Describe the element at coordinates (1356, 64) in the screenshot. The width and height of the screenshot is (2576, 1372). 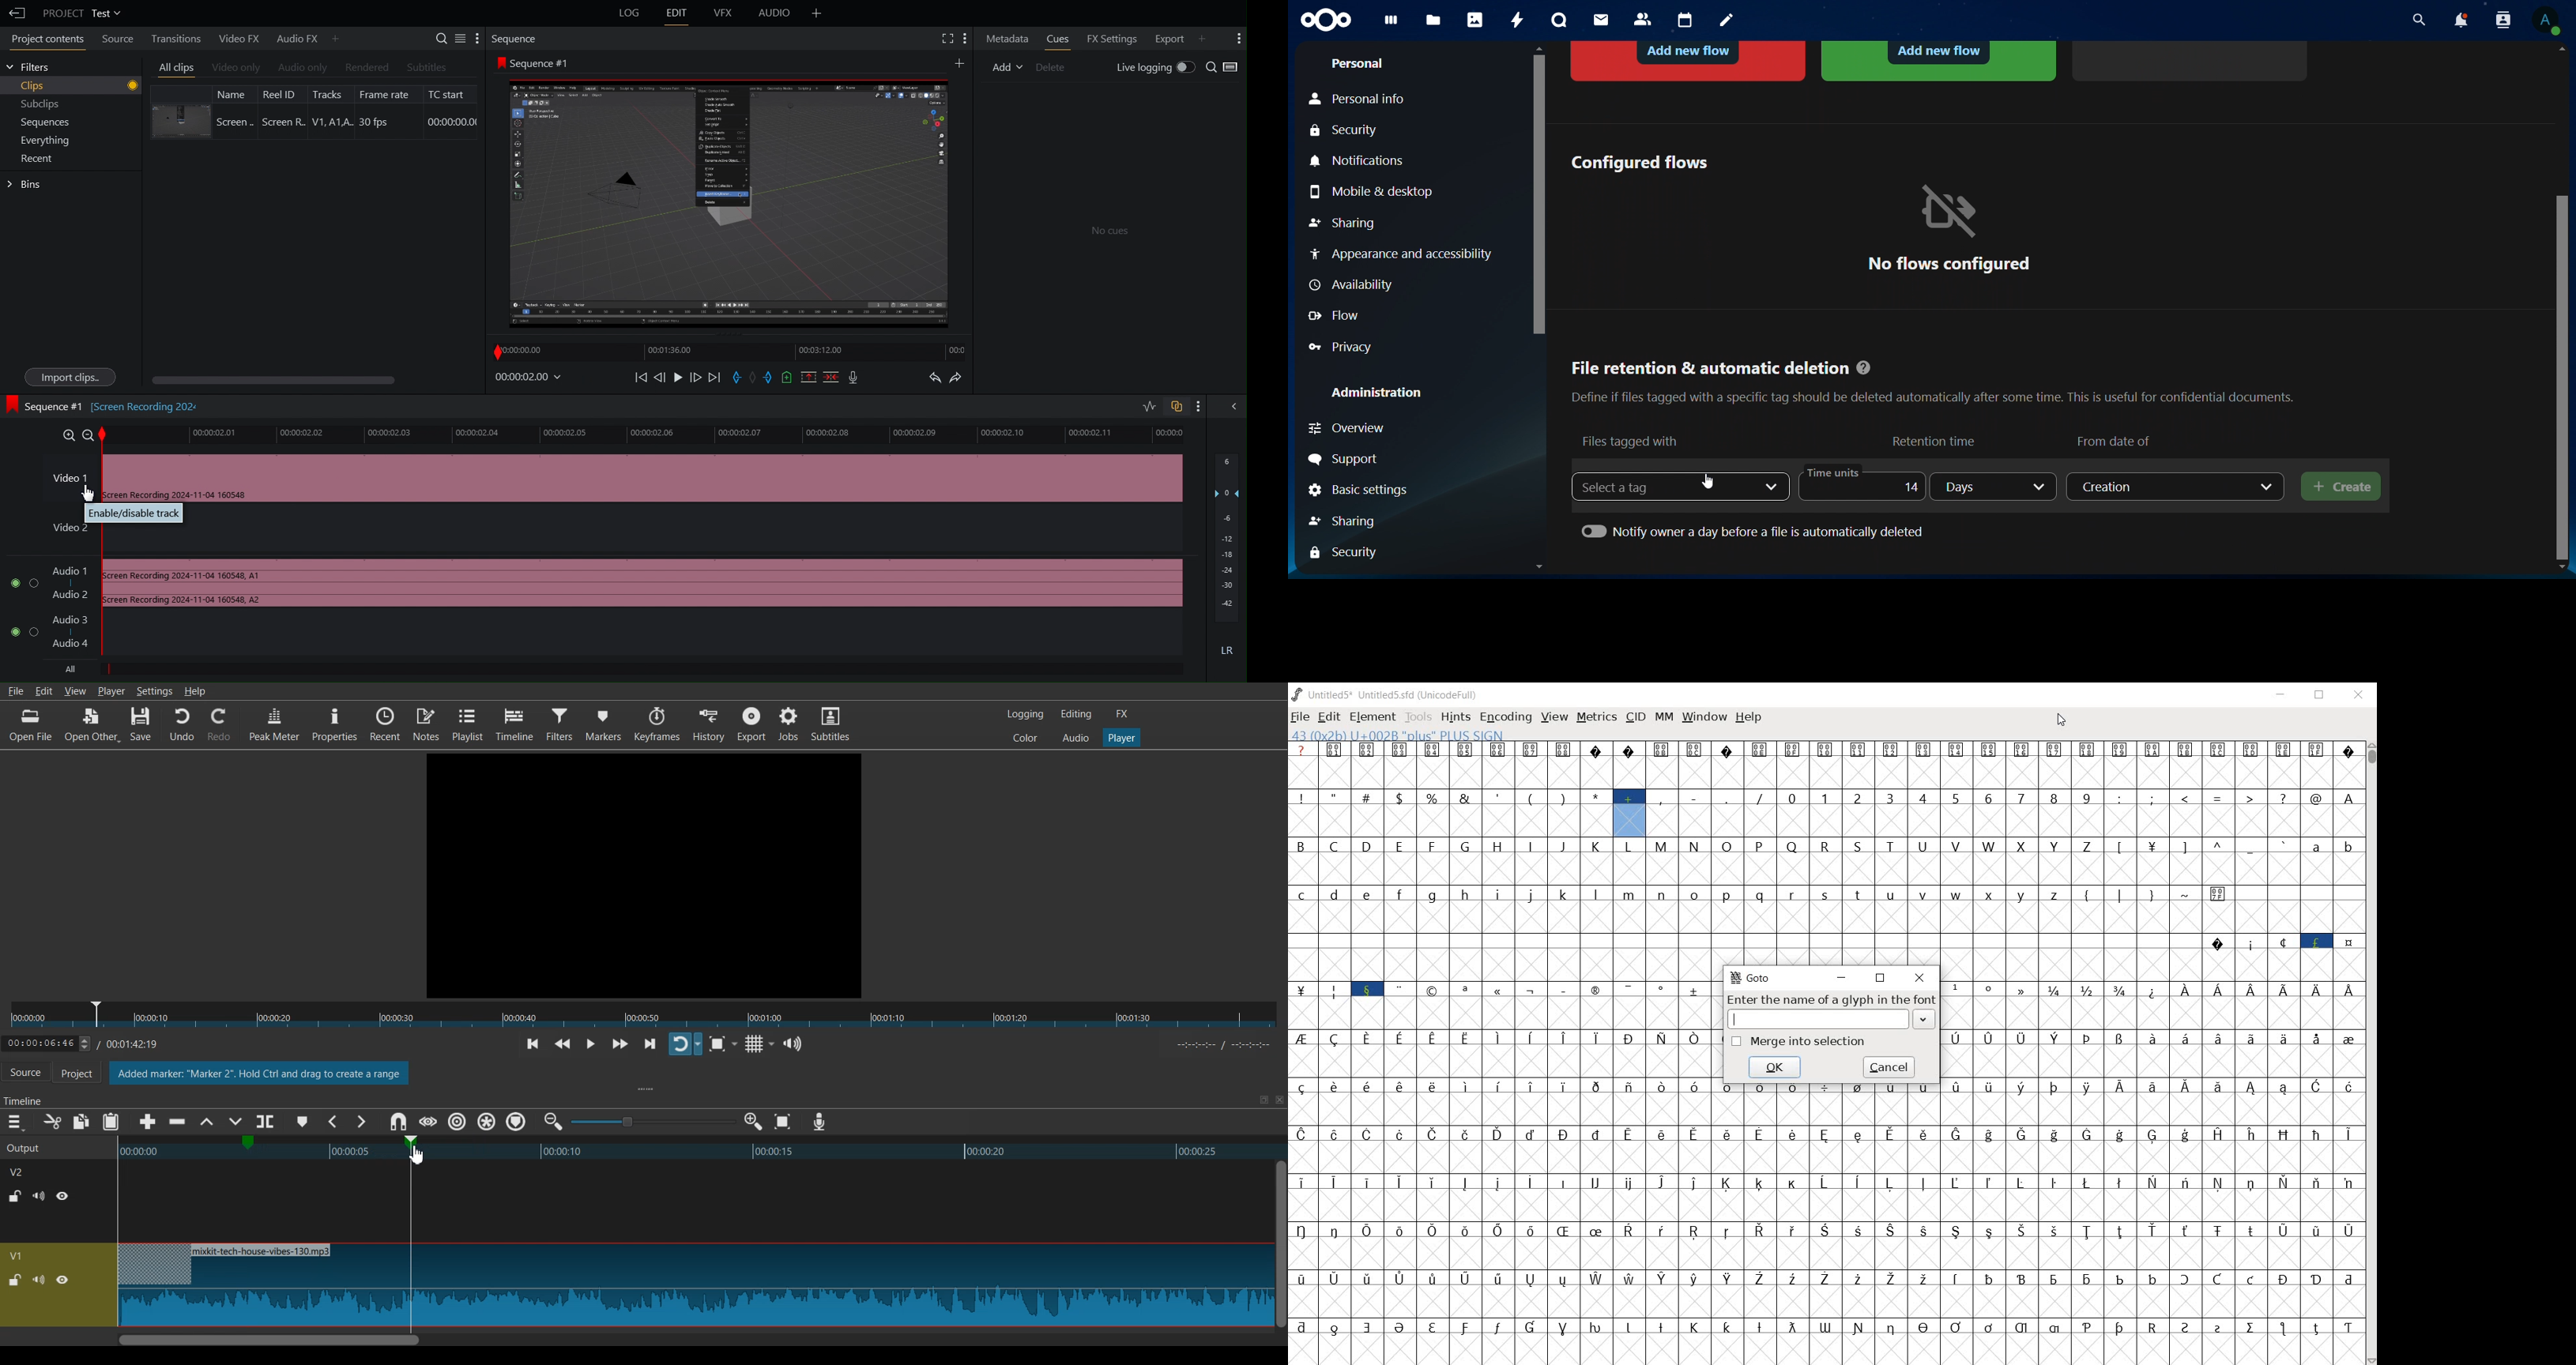
I see `personal` at that location.